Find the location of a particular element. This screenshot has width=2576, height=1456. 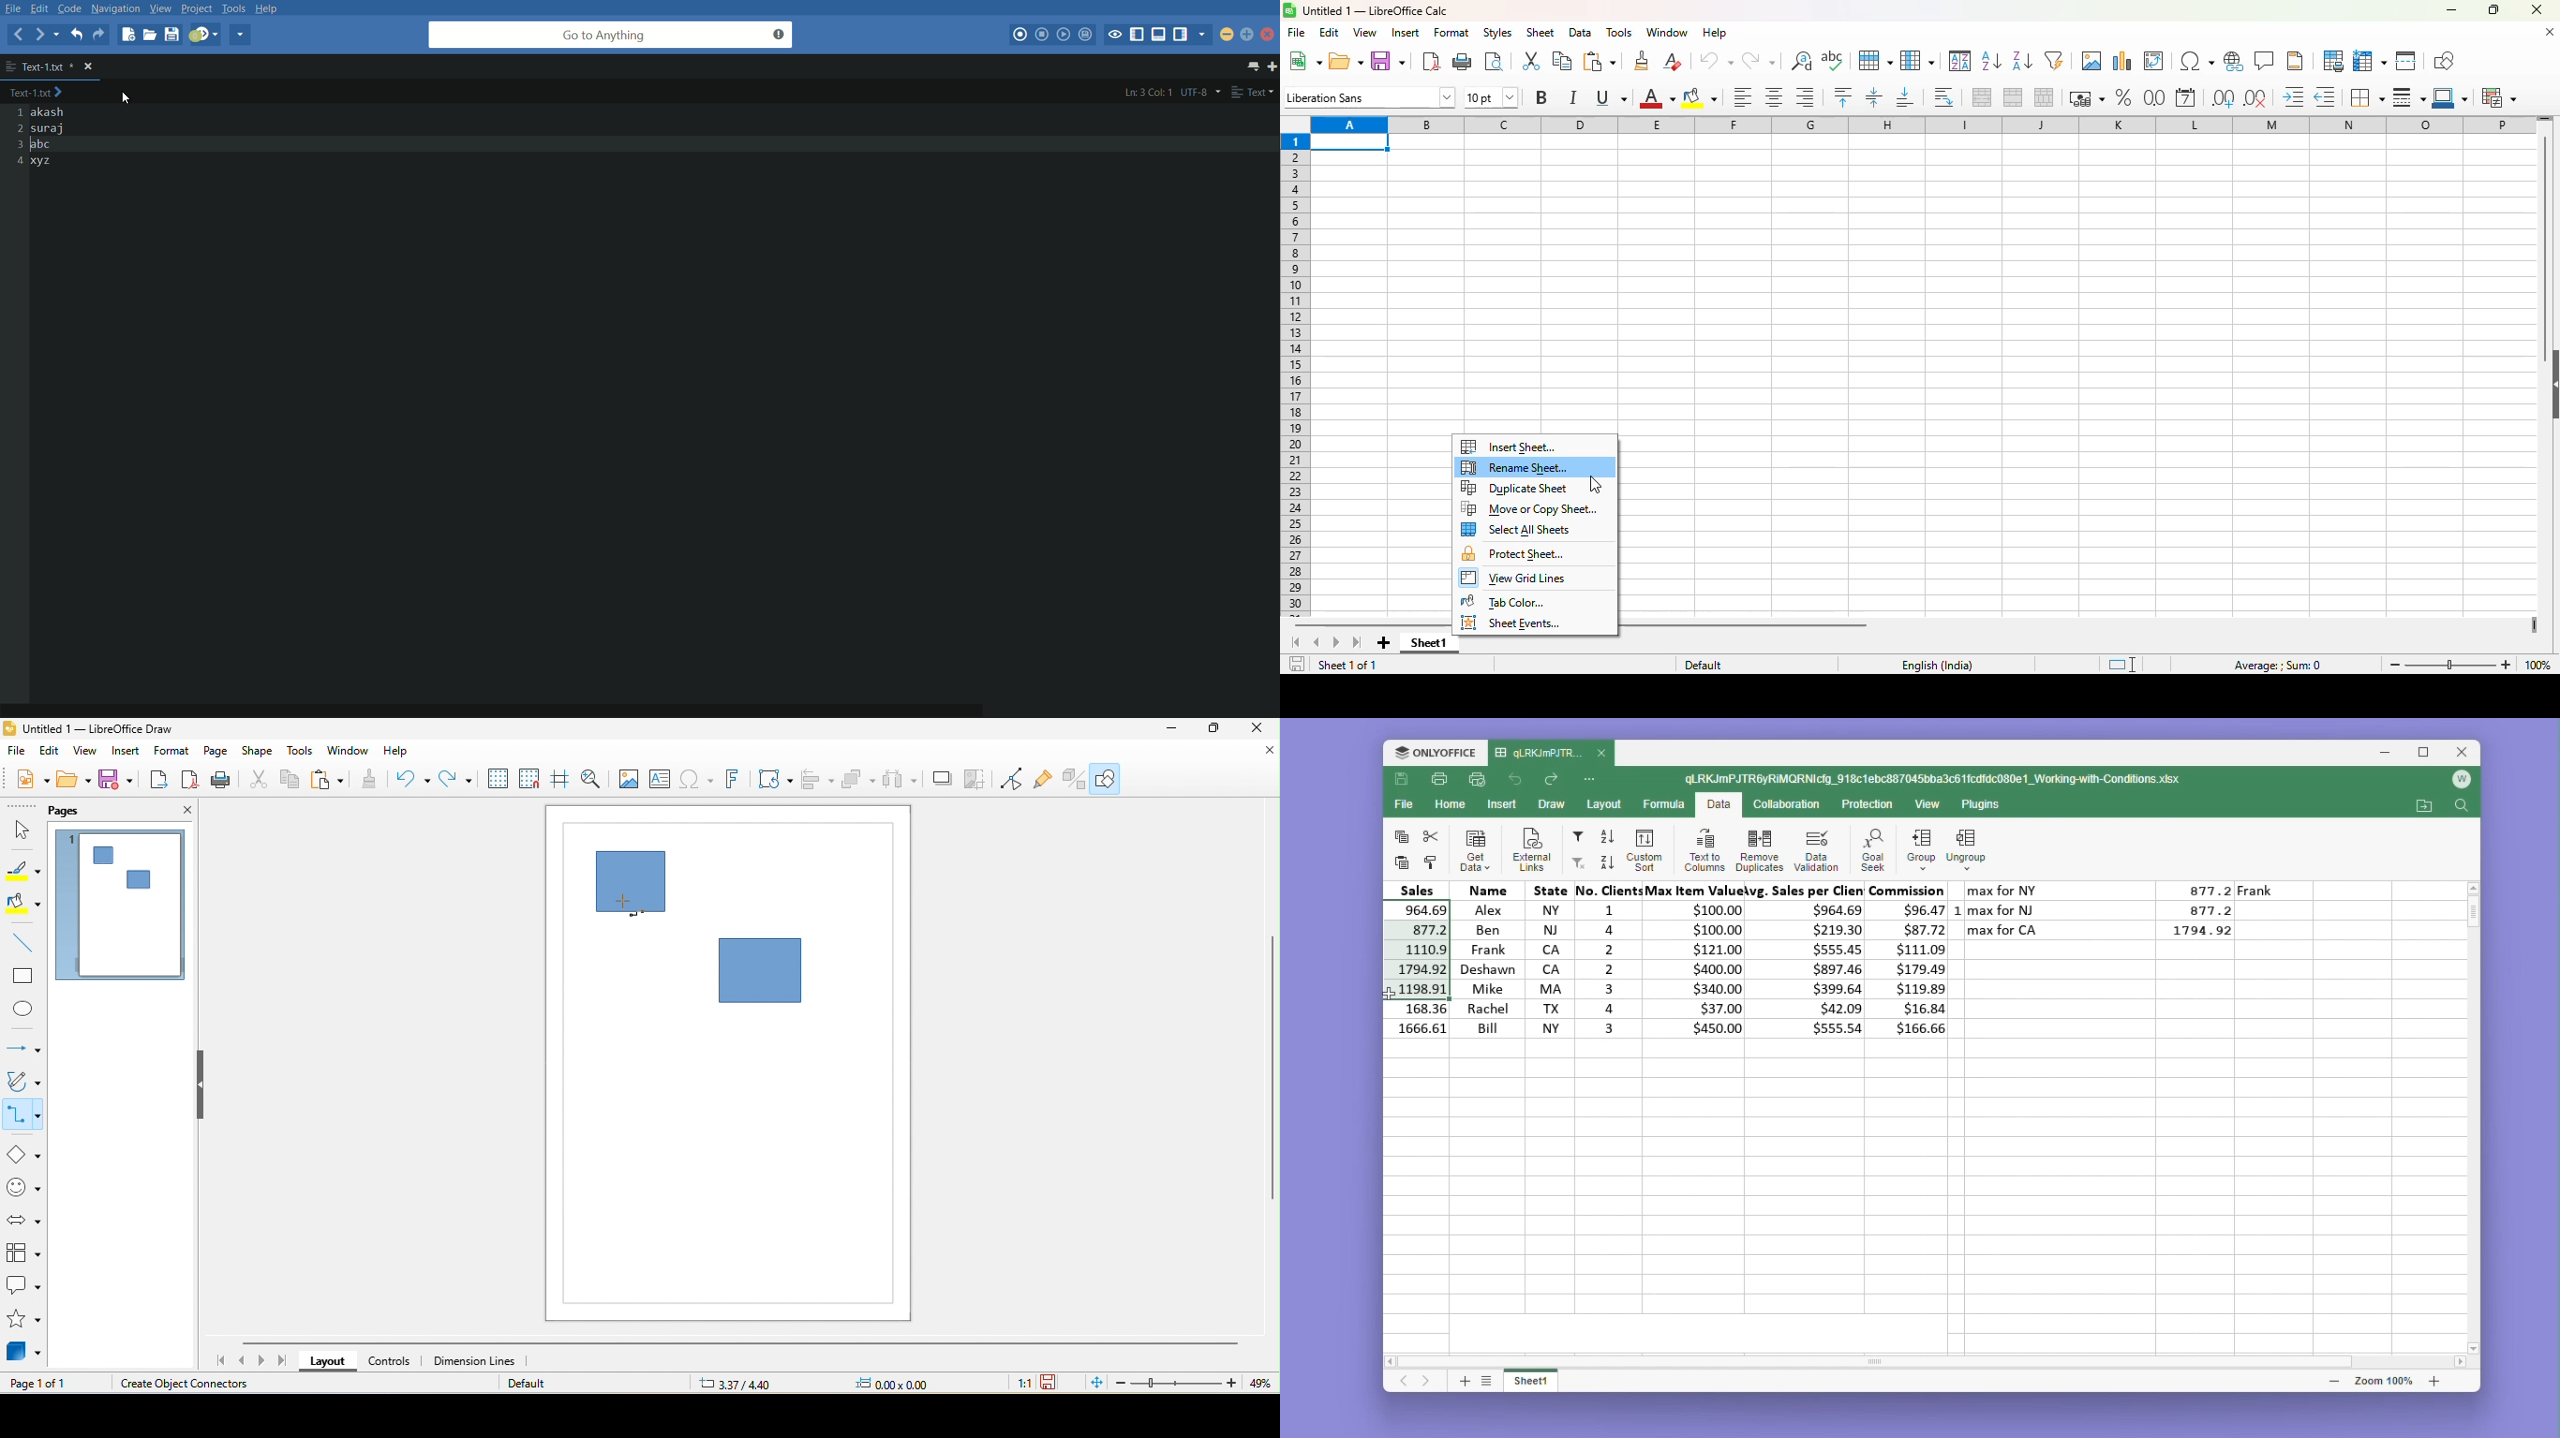

add decimal place is located at coordinates (2223, 98).